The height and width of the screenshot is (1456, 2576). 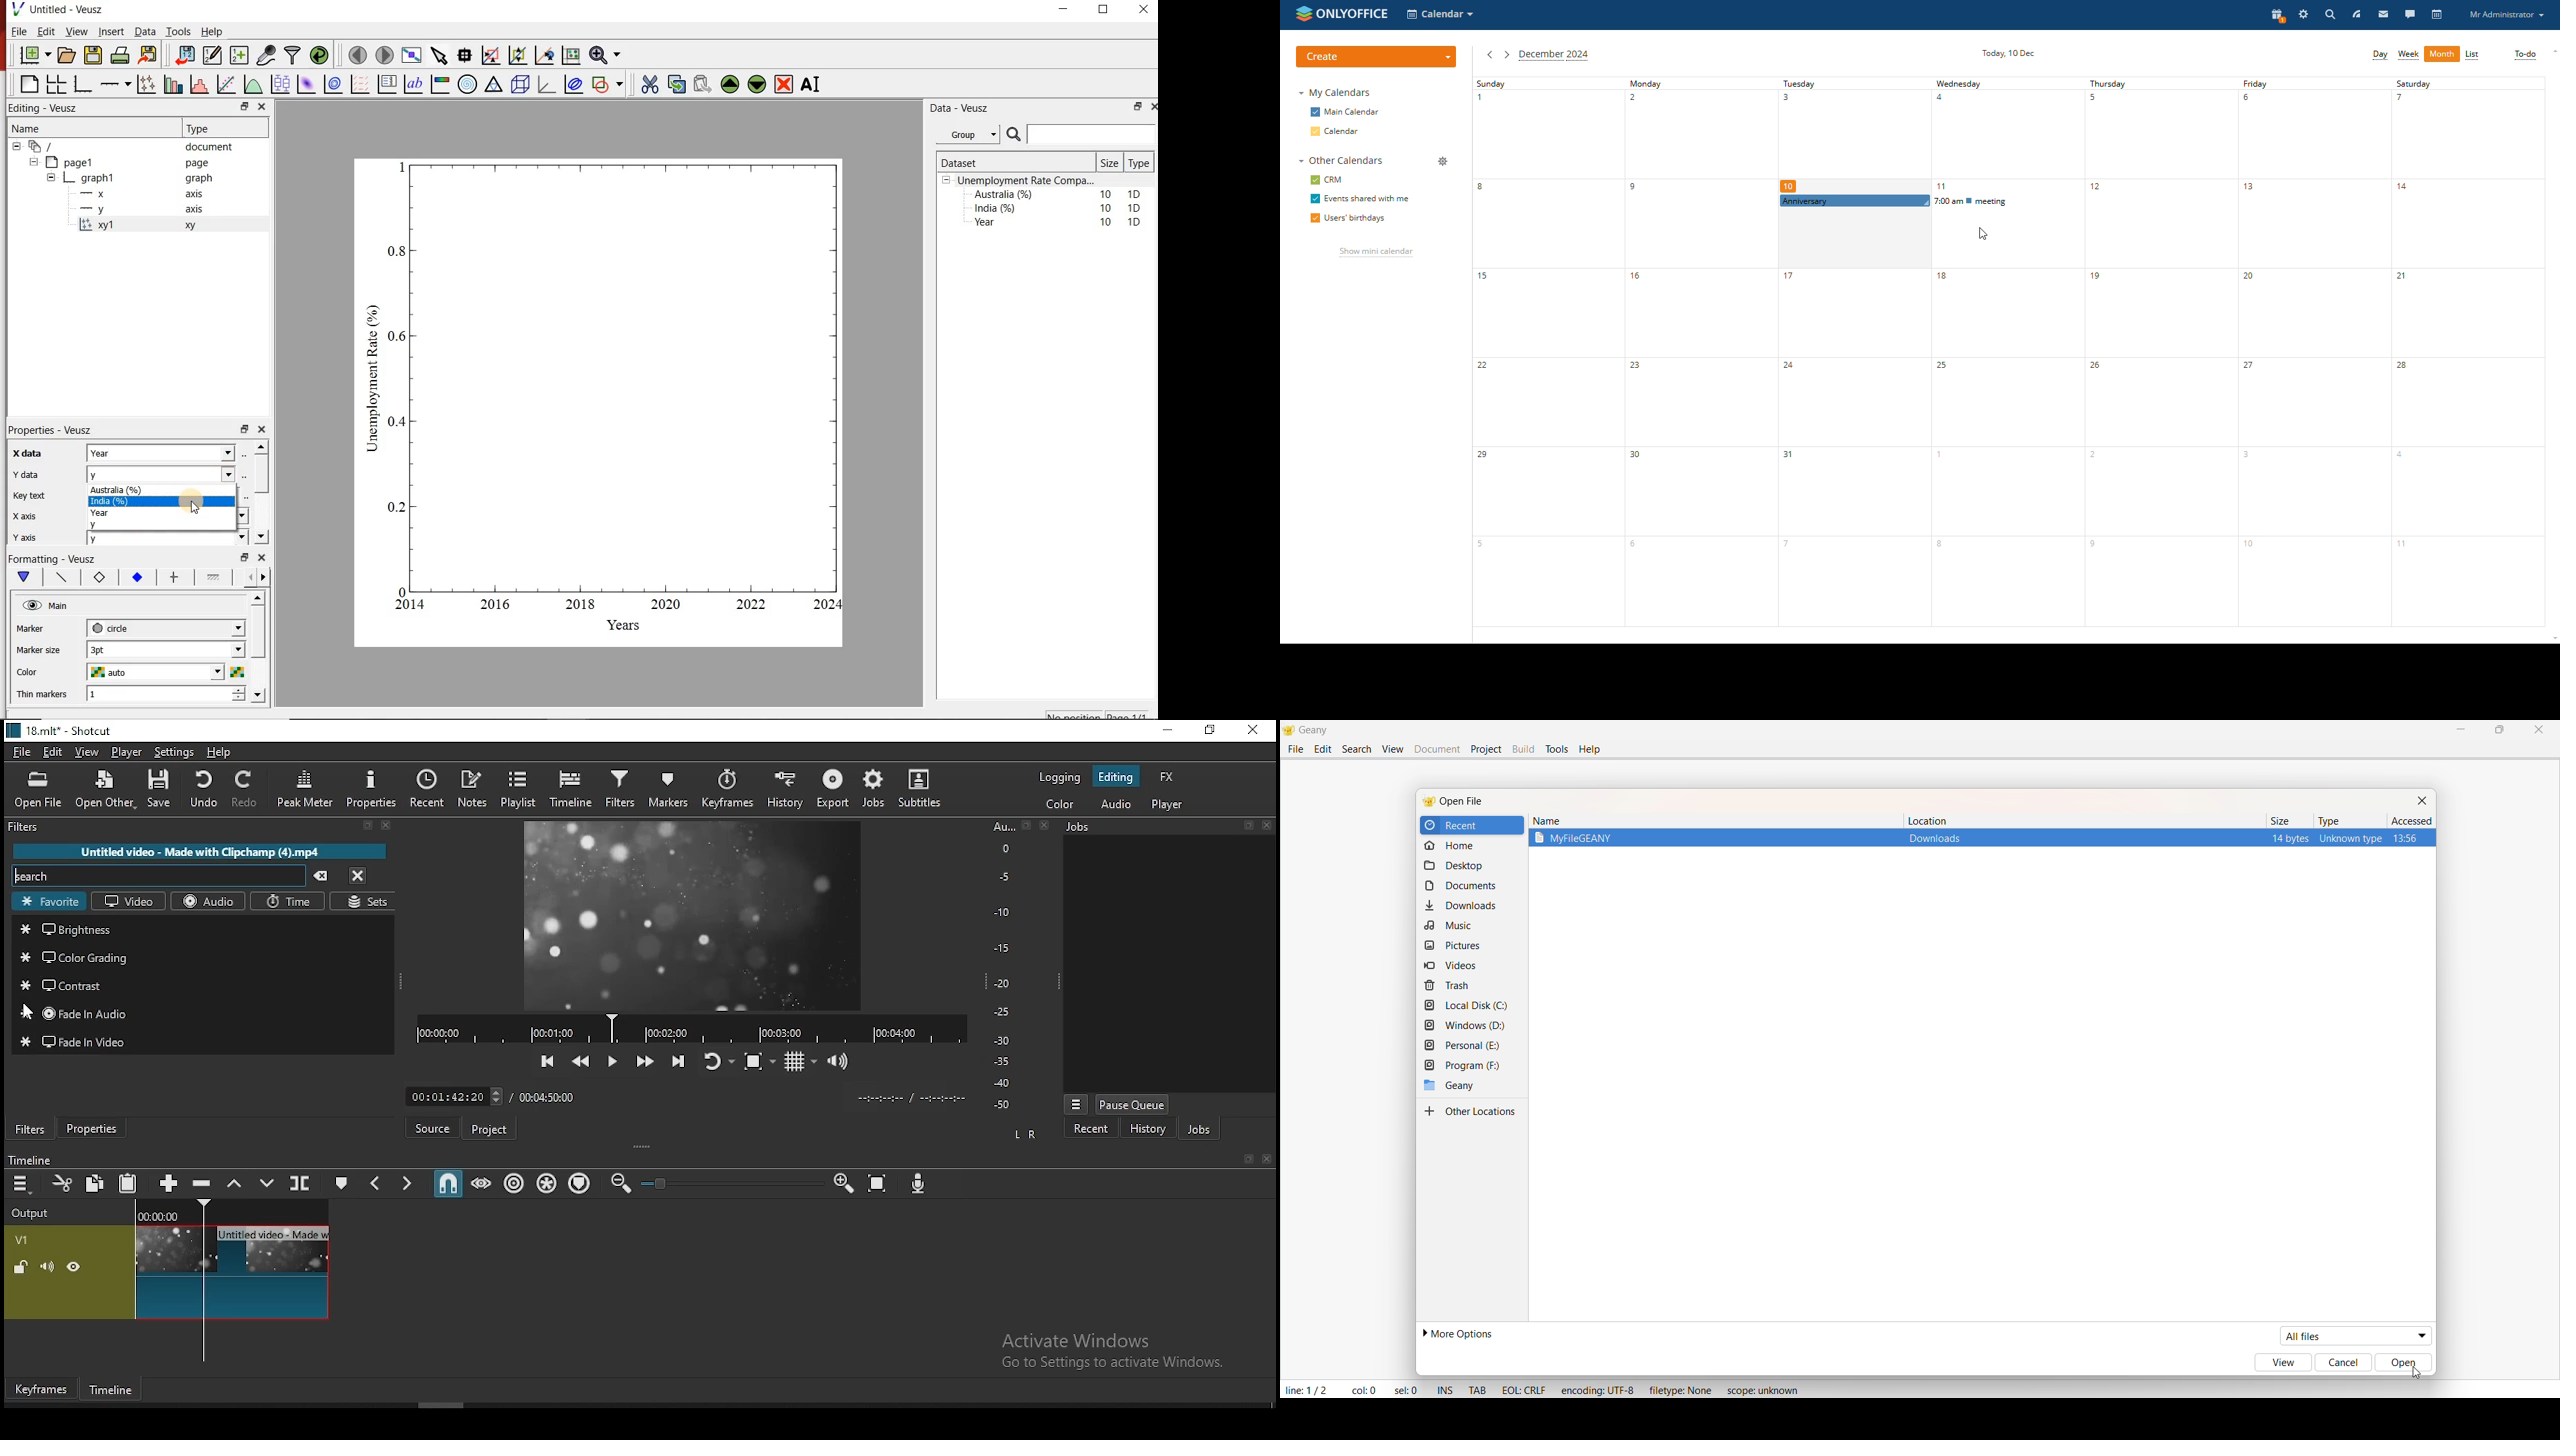 I want to click on open, so click(x=2407, y=1363).